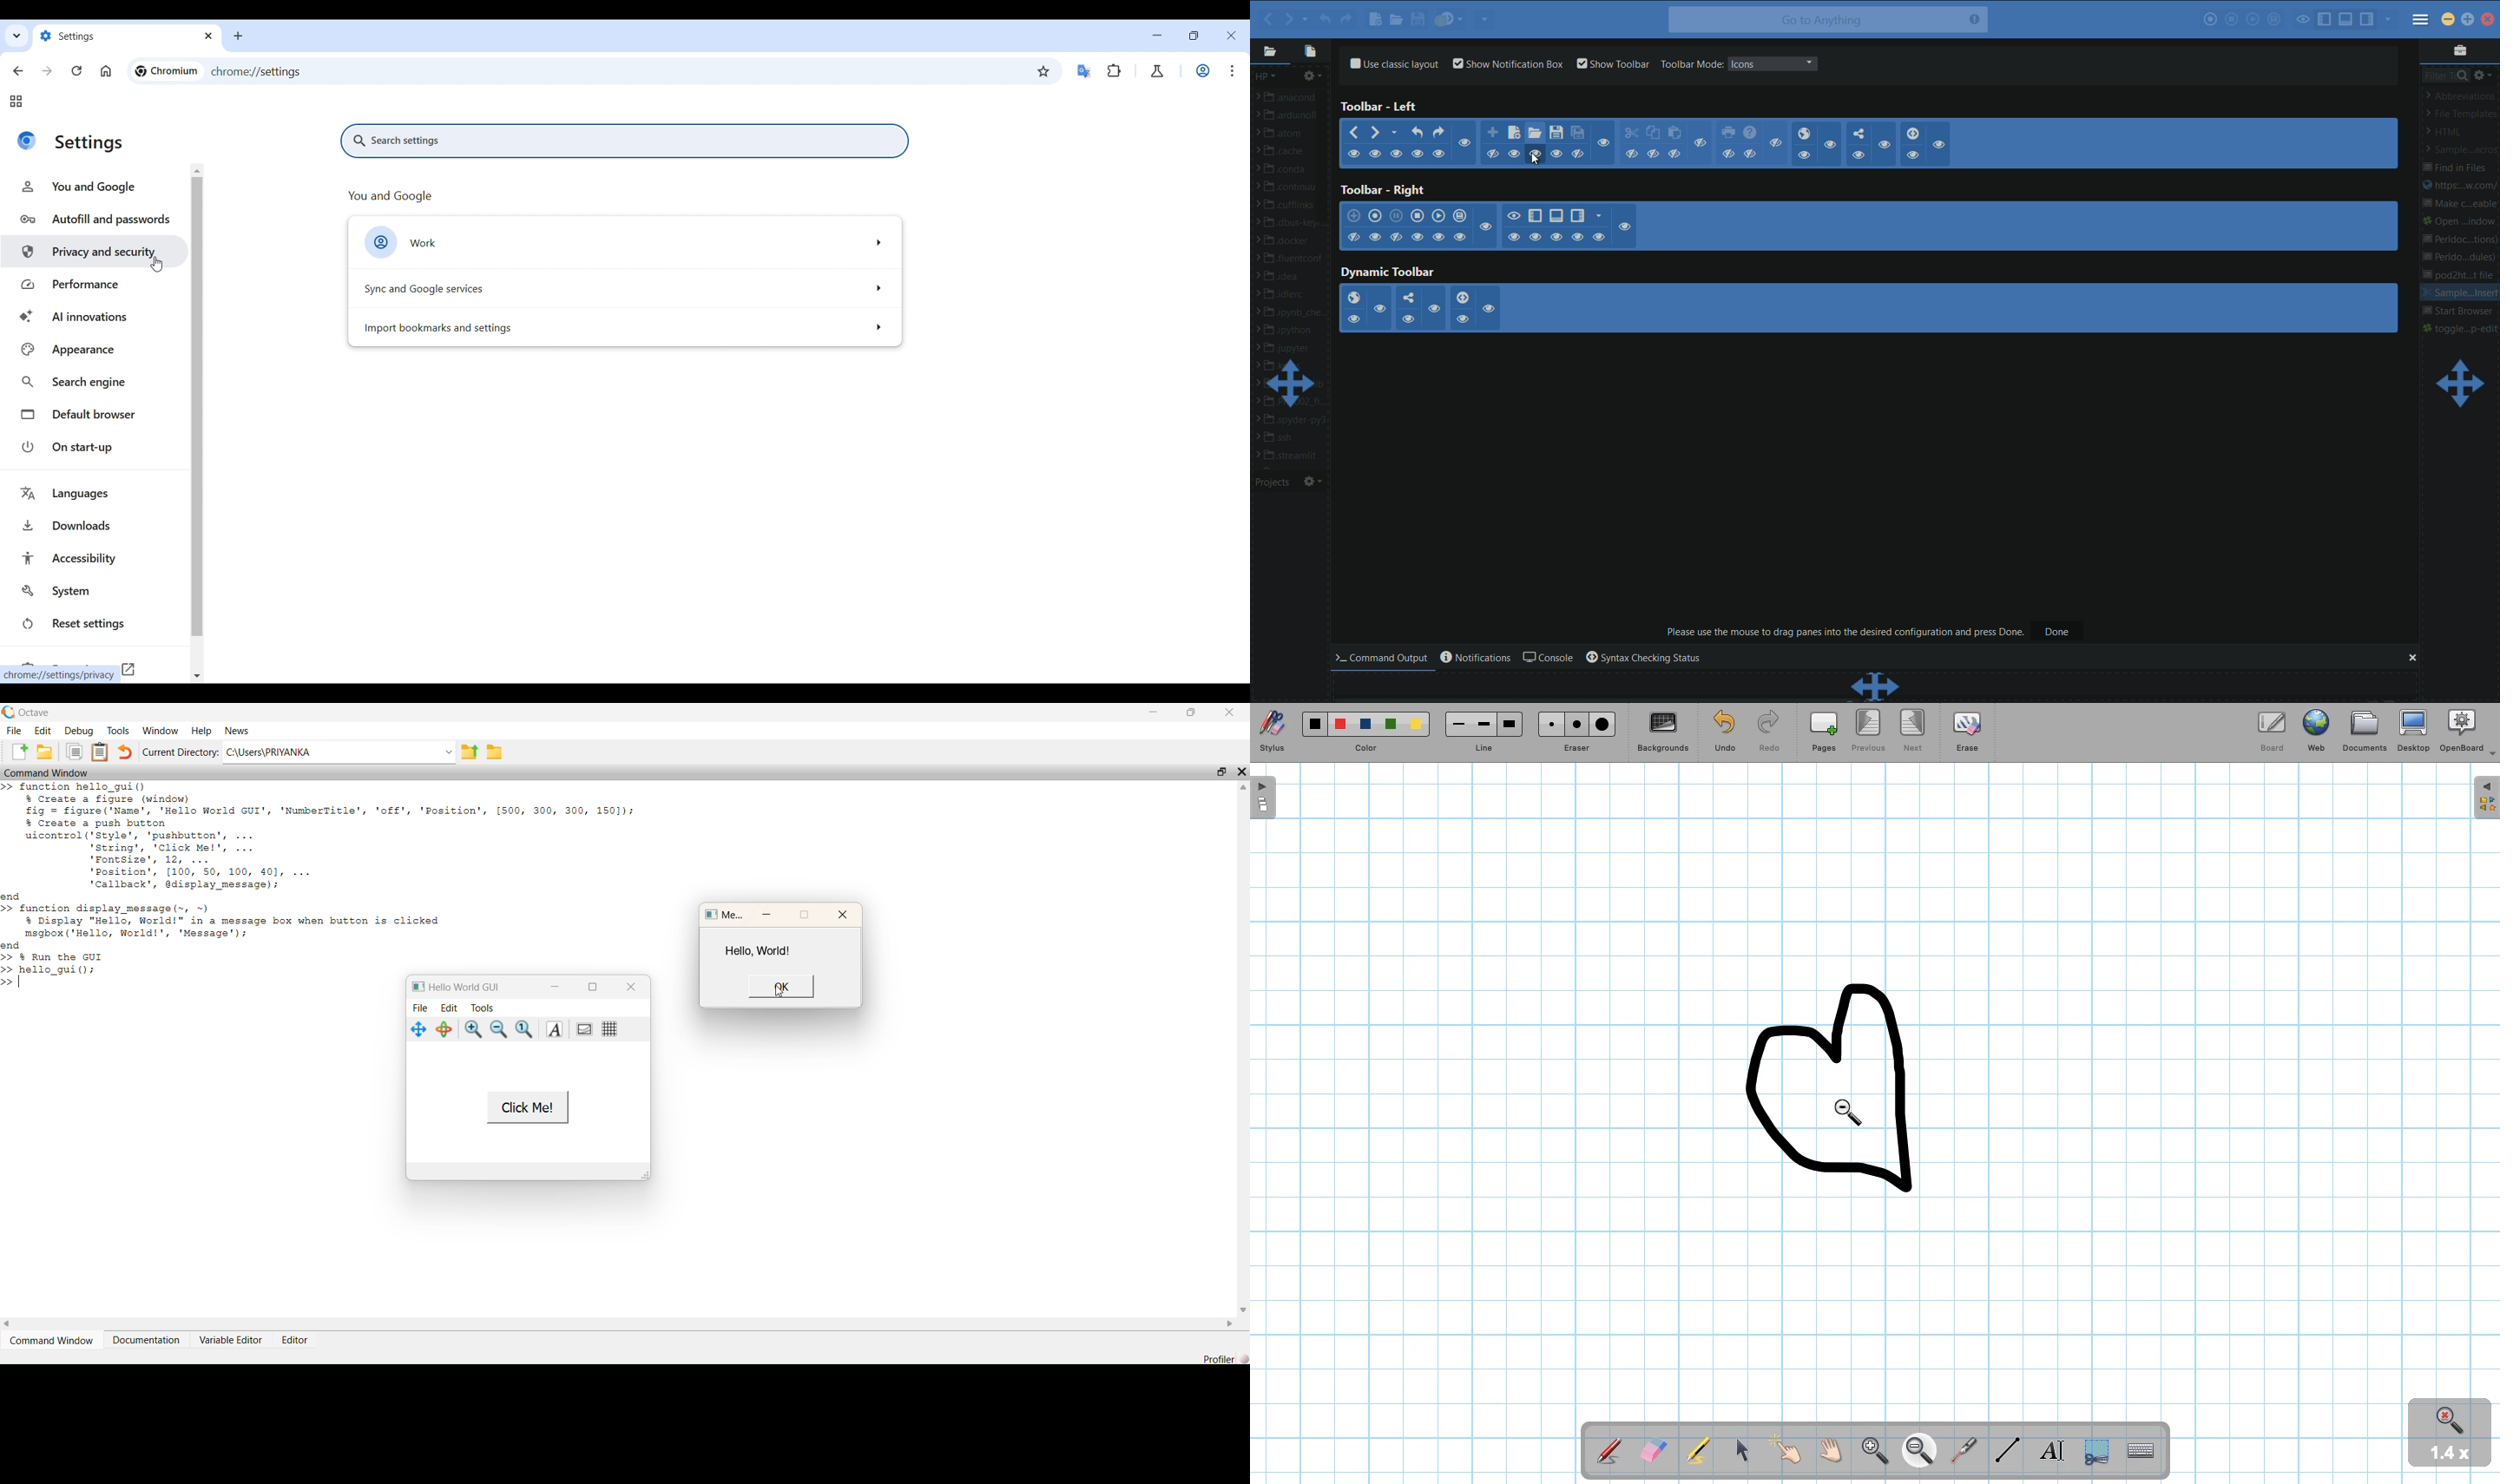 Image resolution: width=2520 pixels, height=1484 pixels. What do you see at coordinates (627, 241) in the screenshot?
I see `Work options` at bounding box center [627, 241].